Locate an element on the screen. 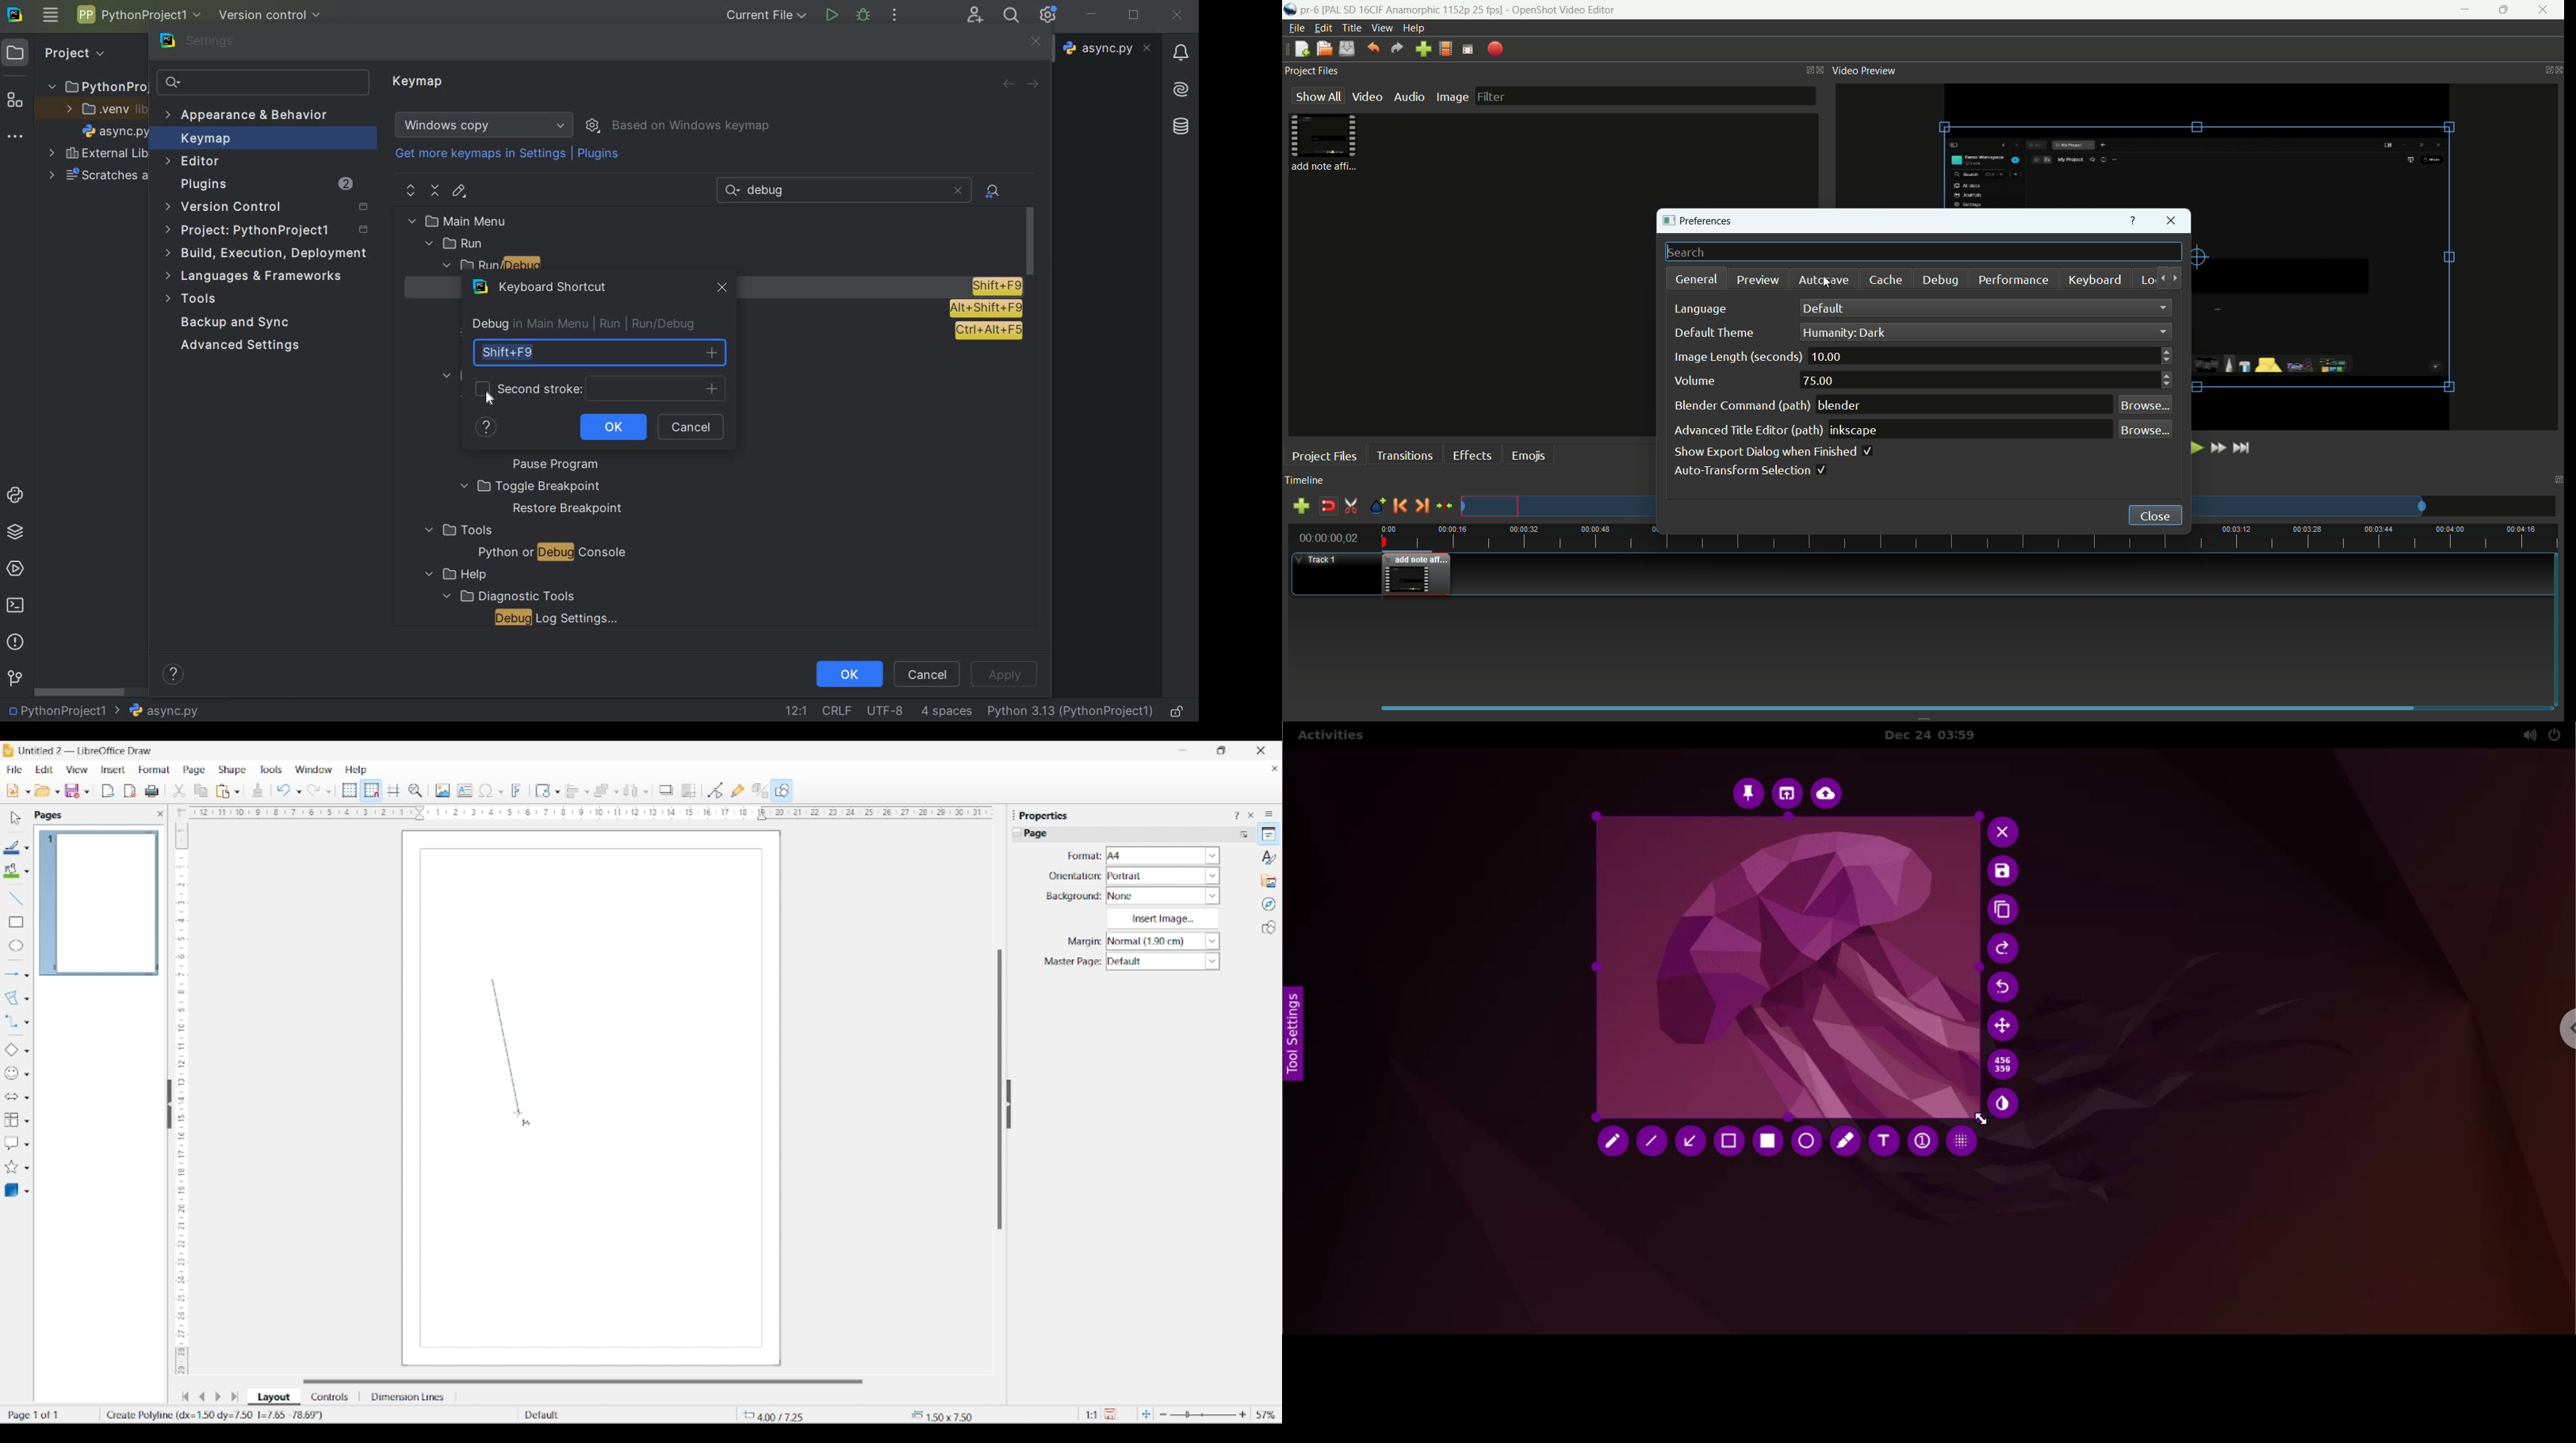 The height and width of the screenshot is (1456, 2576). main menu is located at coordinates (50, 15).